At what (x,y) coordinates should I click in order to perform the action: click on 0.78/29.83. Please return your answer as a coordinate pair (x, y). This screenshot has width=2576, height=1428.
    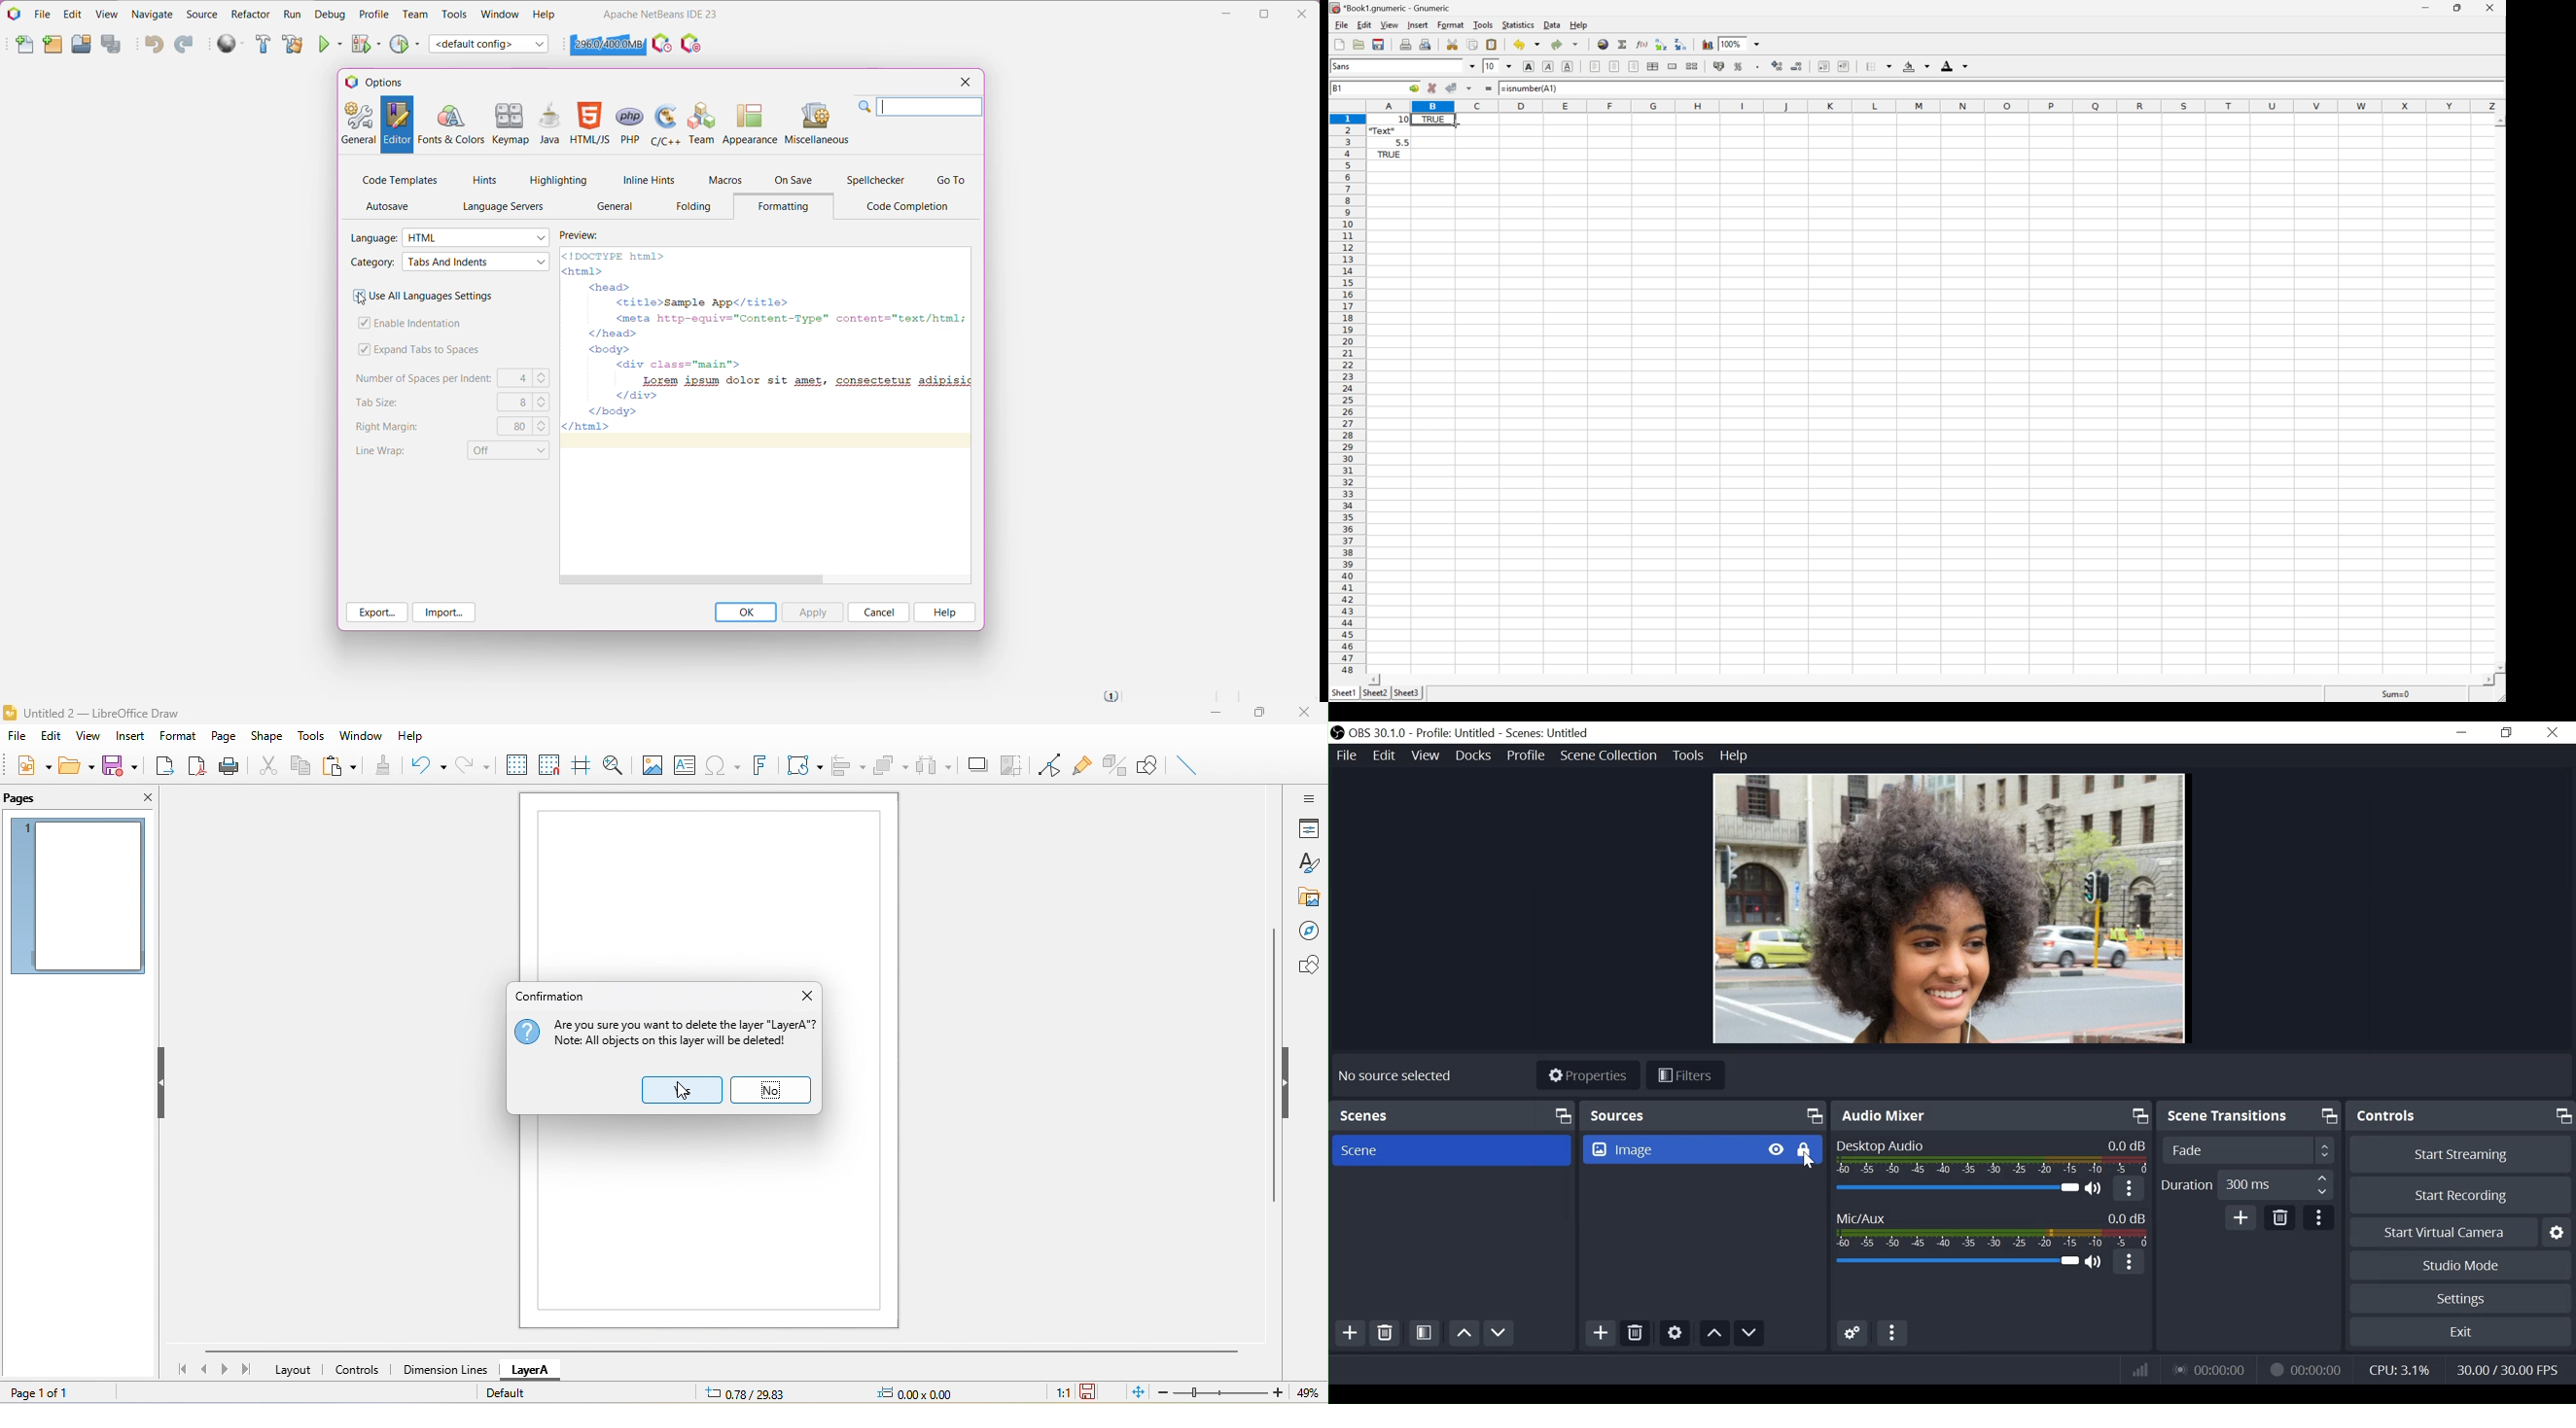
    Looking at the image, I should click on (742, 1393).